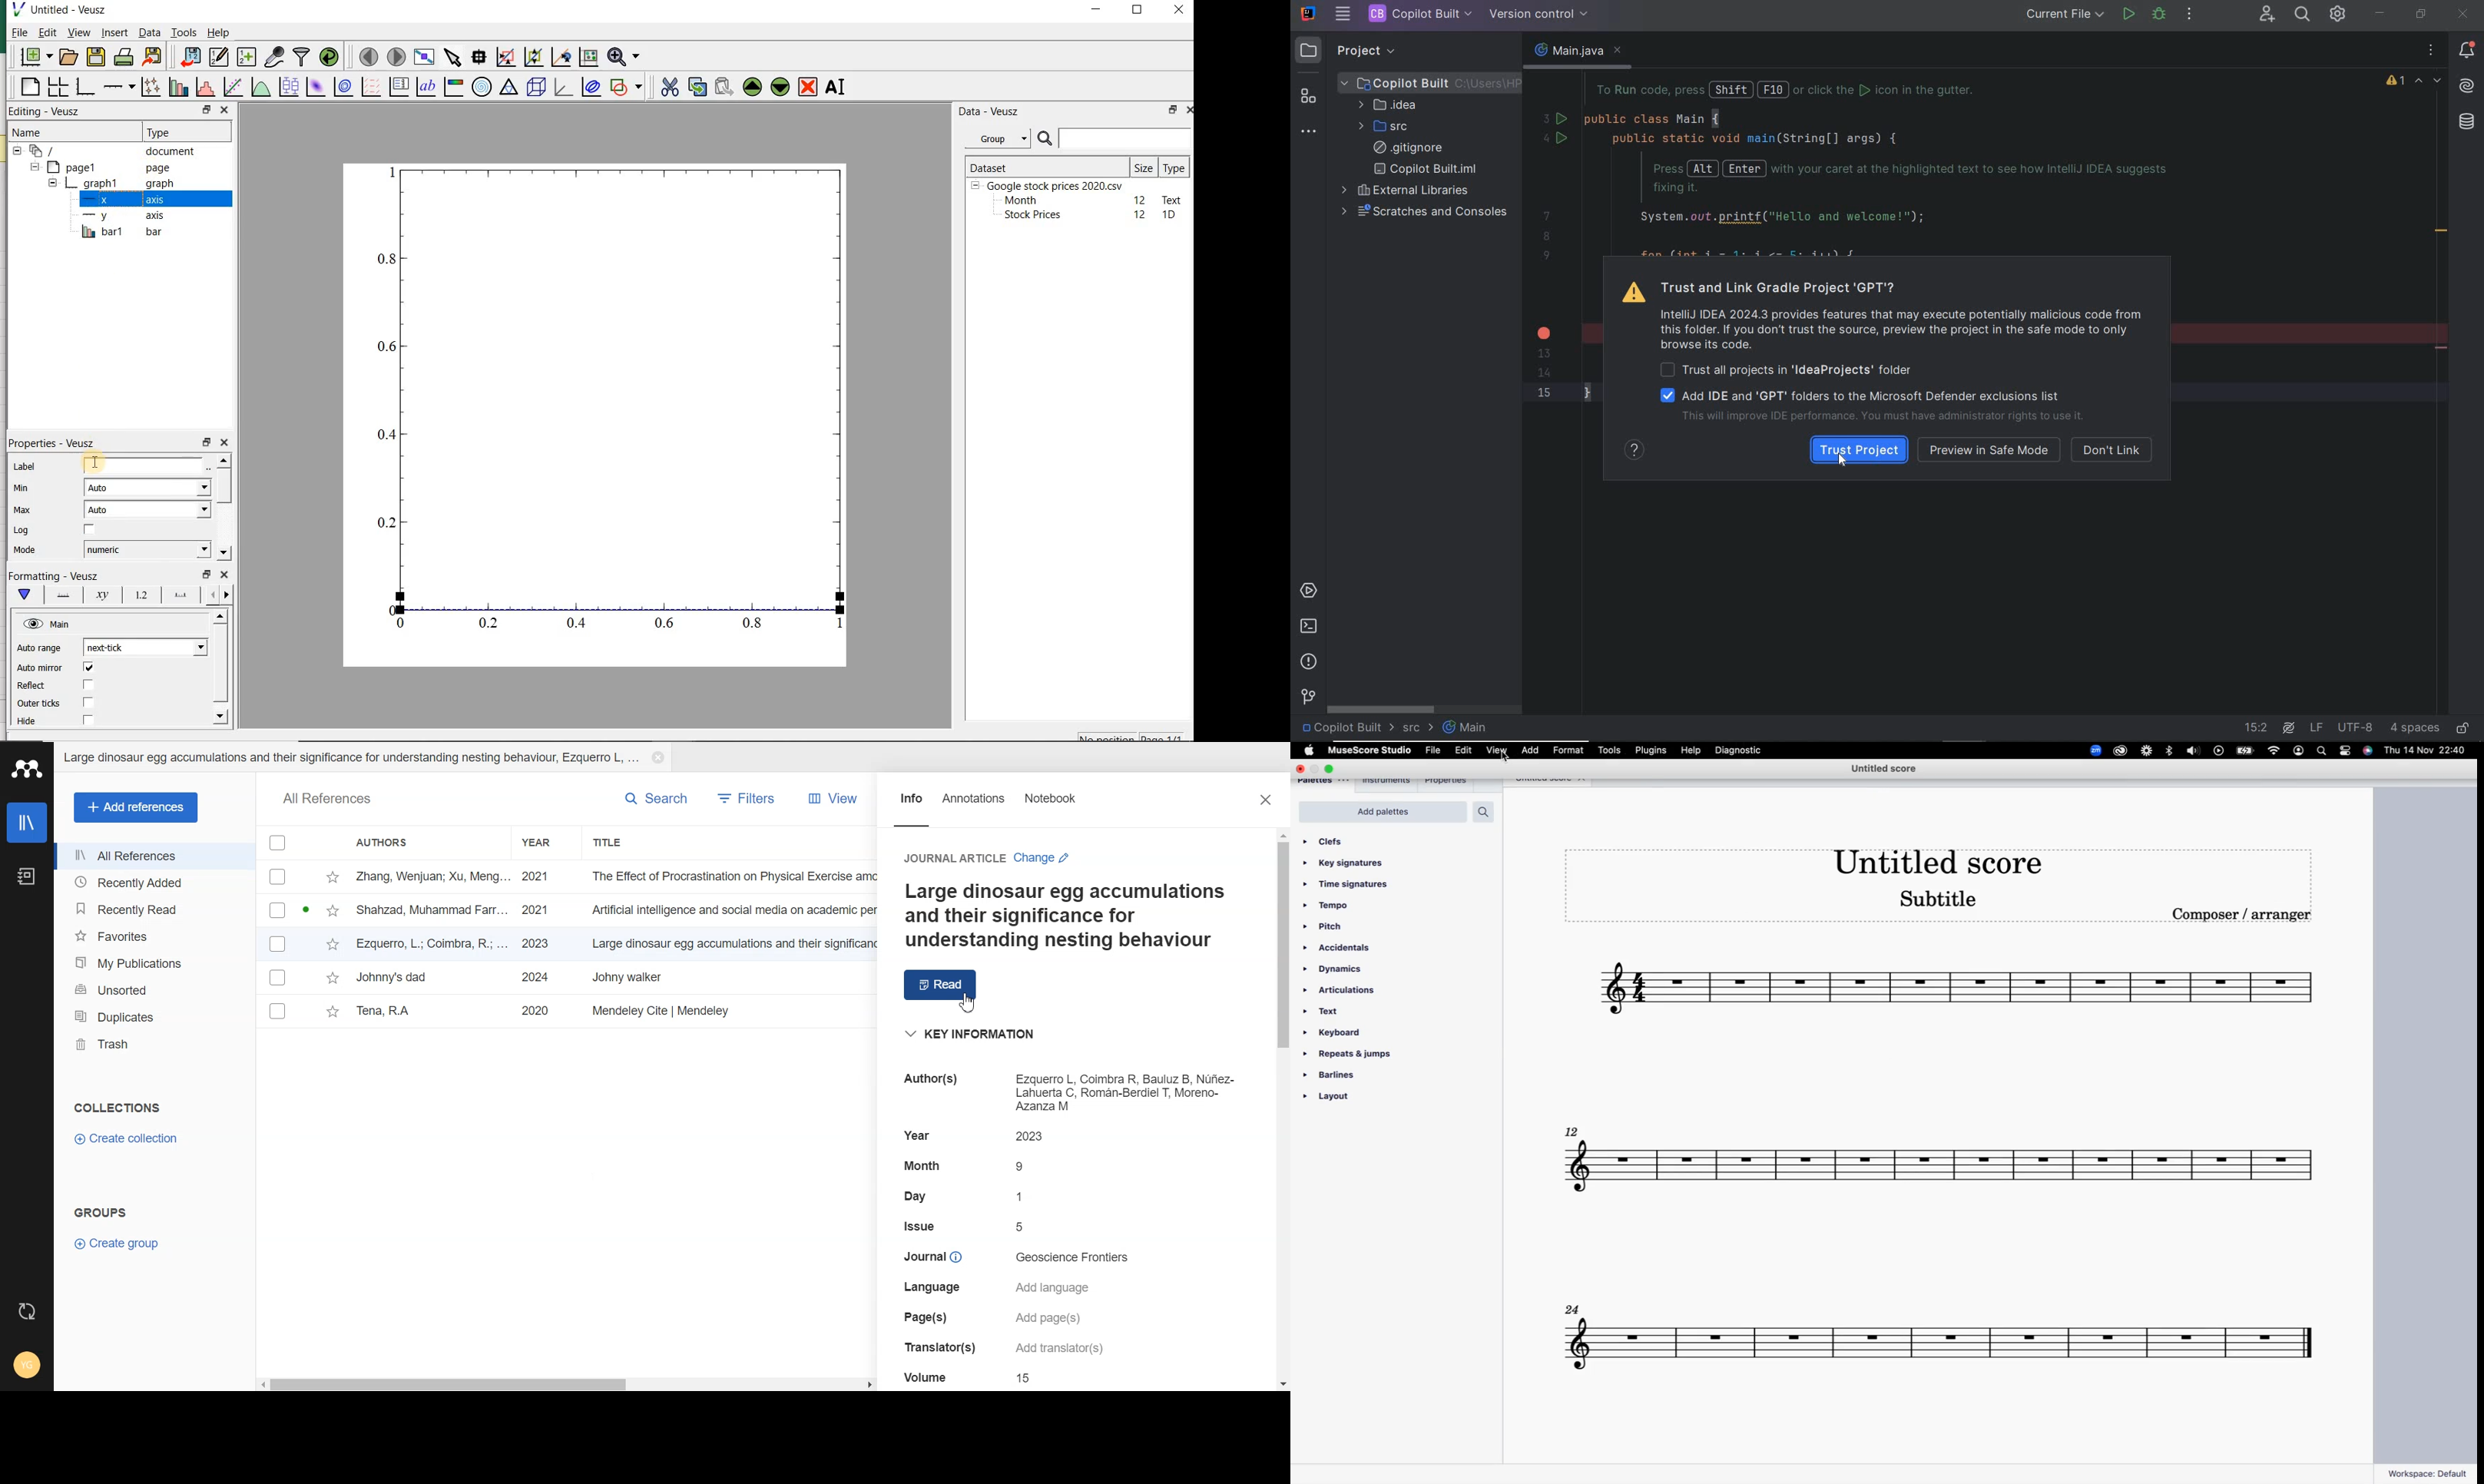  What do you see at coordinates (349, 759) in the screenshot?
I see `Folder` at bounding box center [349, 759].